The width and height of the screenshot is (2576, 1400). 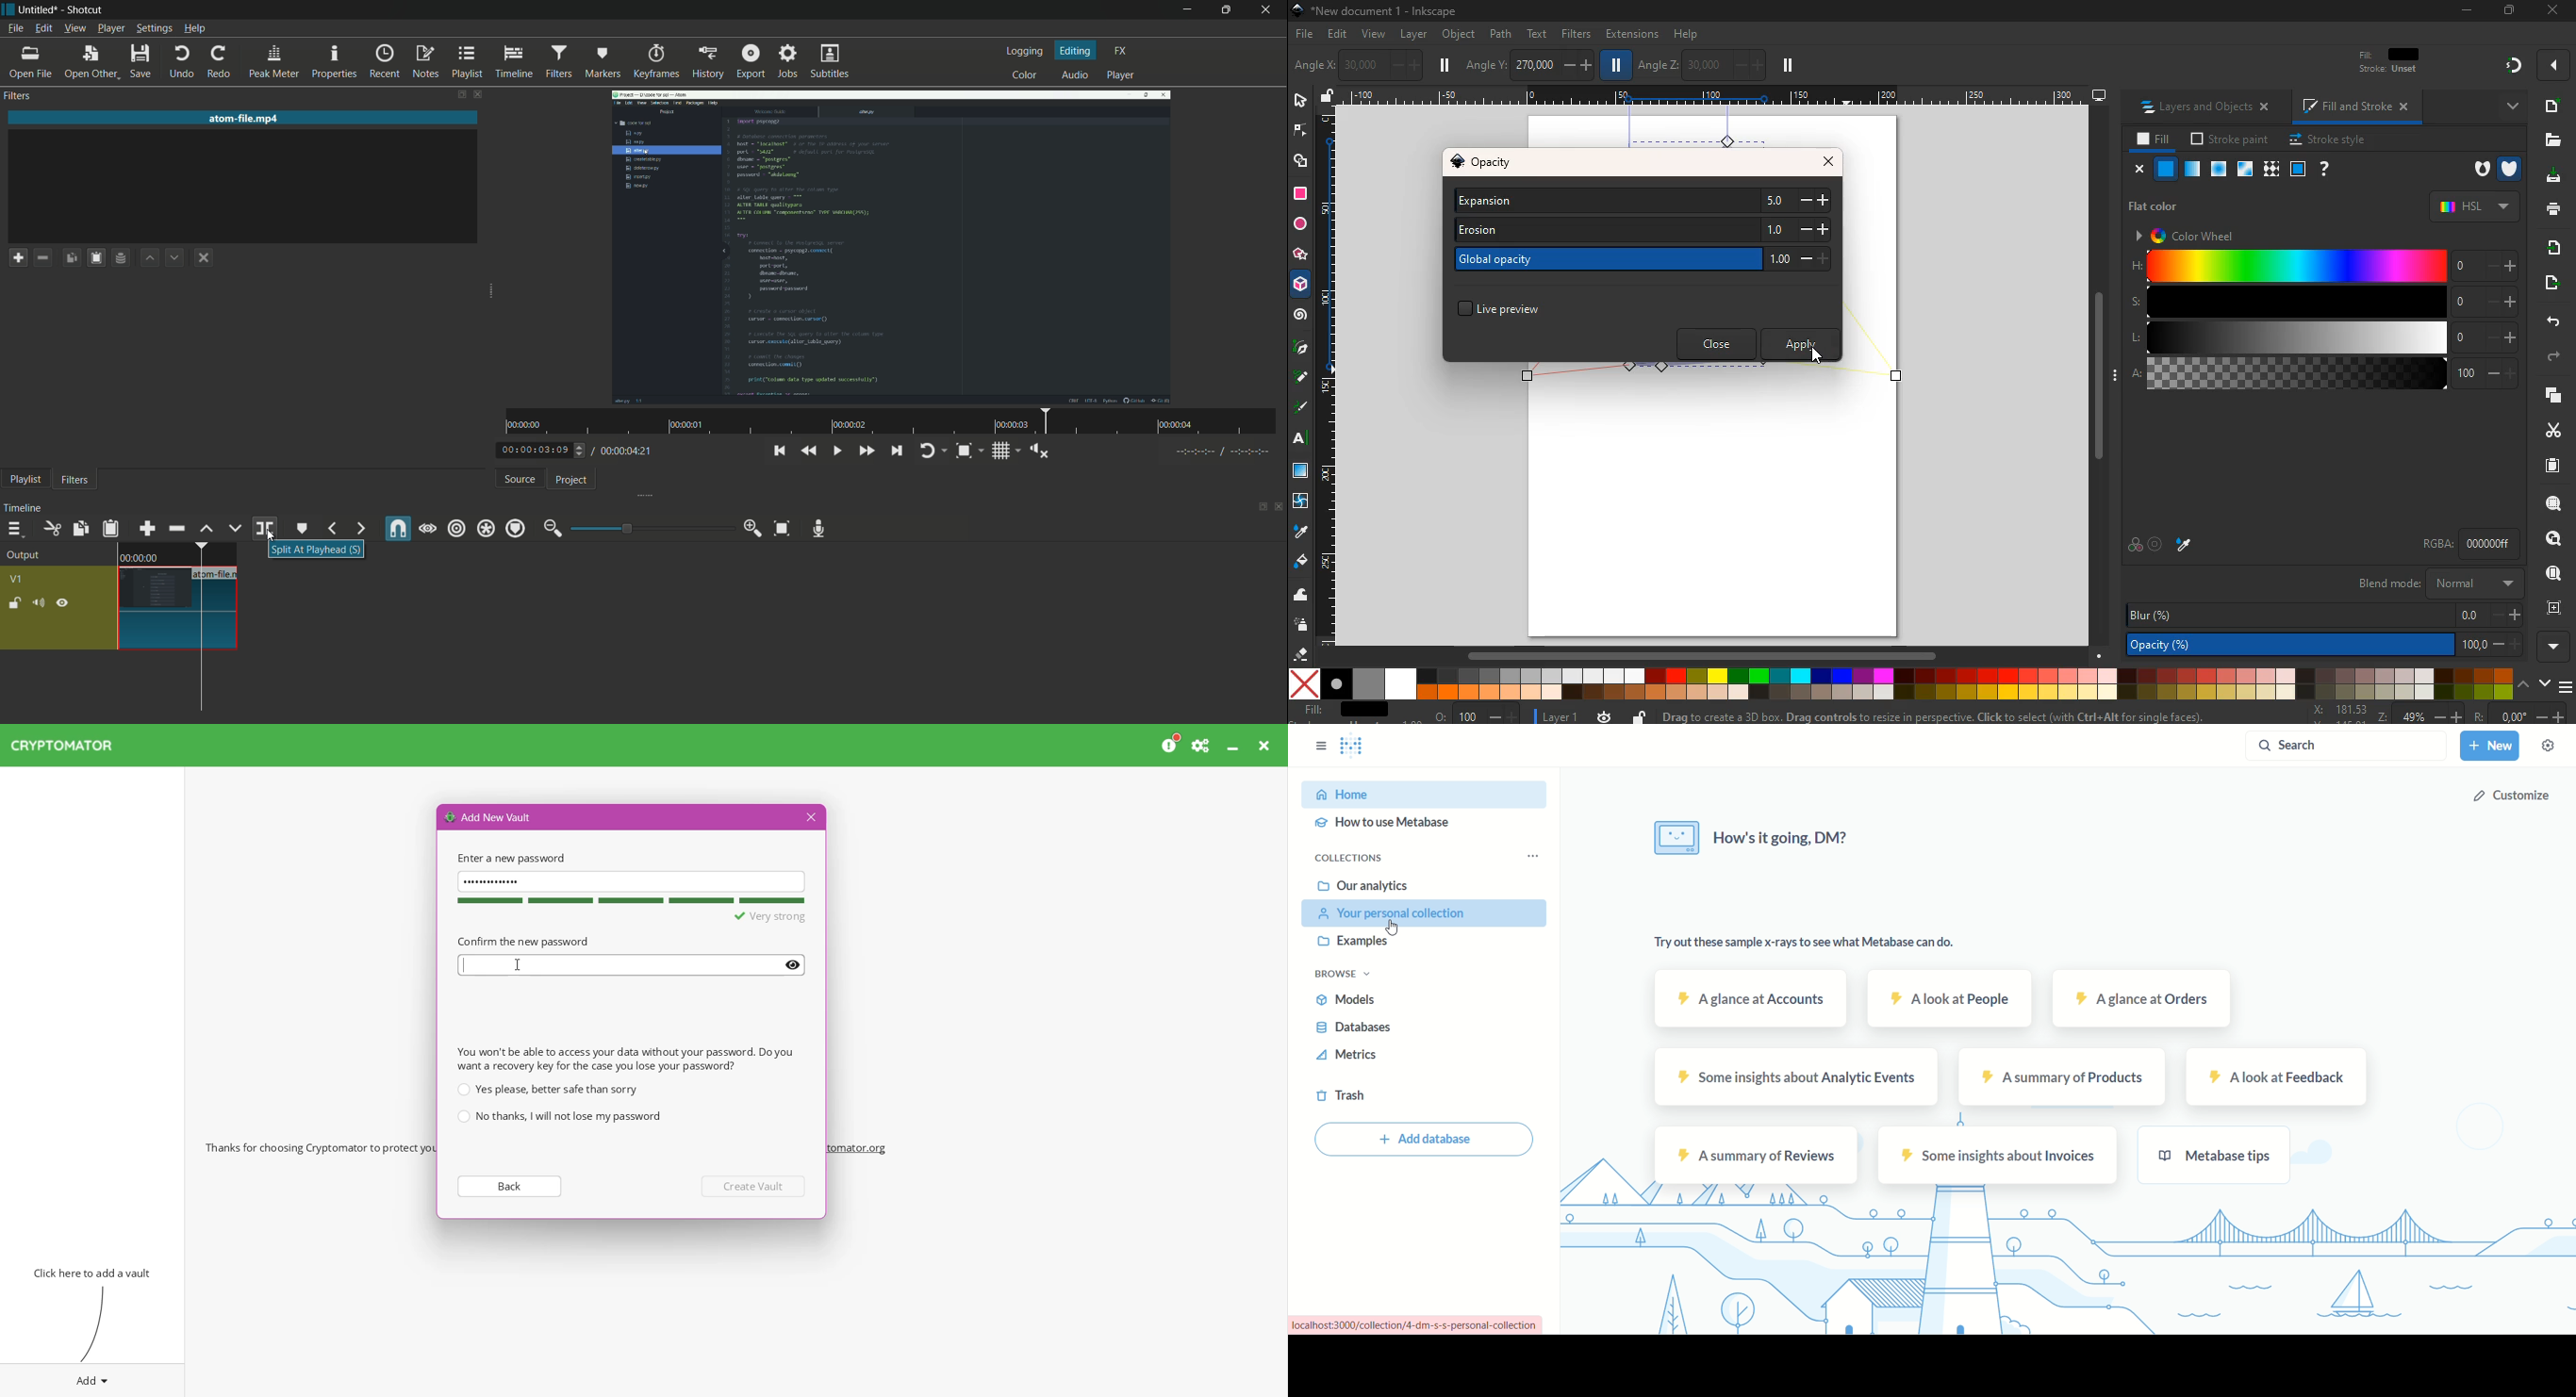 What do you see at coordinates (30, 62) in the screenshot?
I see `open file` at bounding box center [30, 62].